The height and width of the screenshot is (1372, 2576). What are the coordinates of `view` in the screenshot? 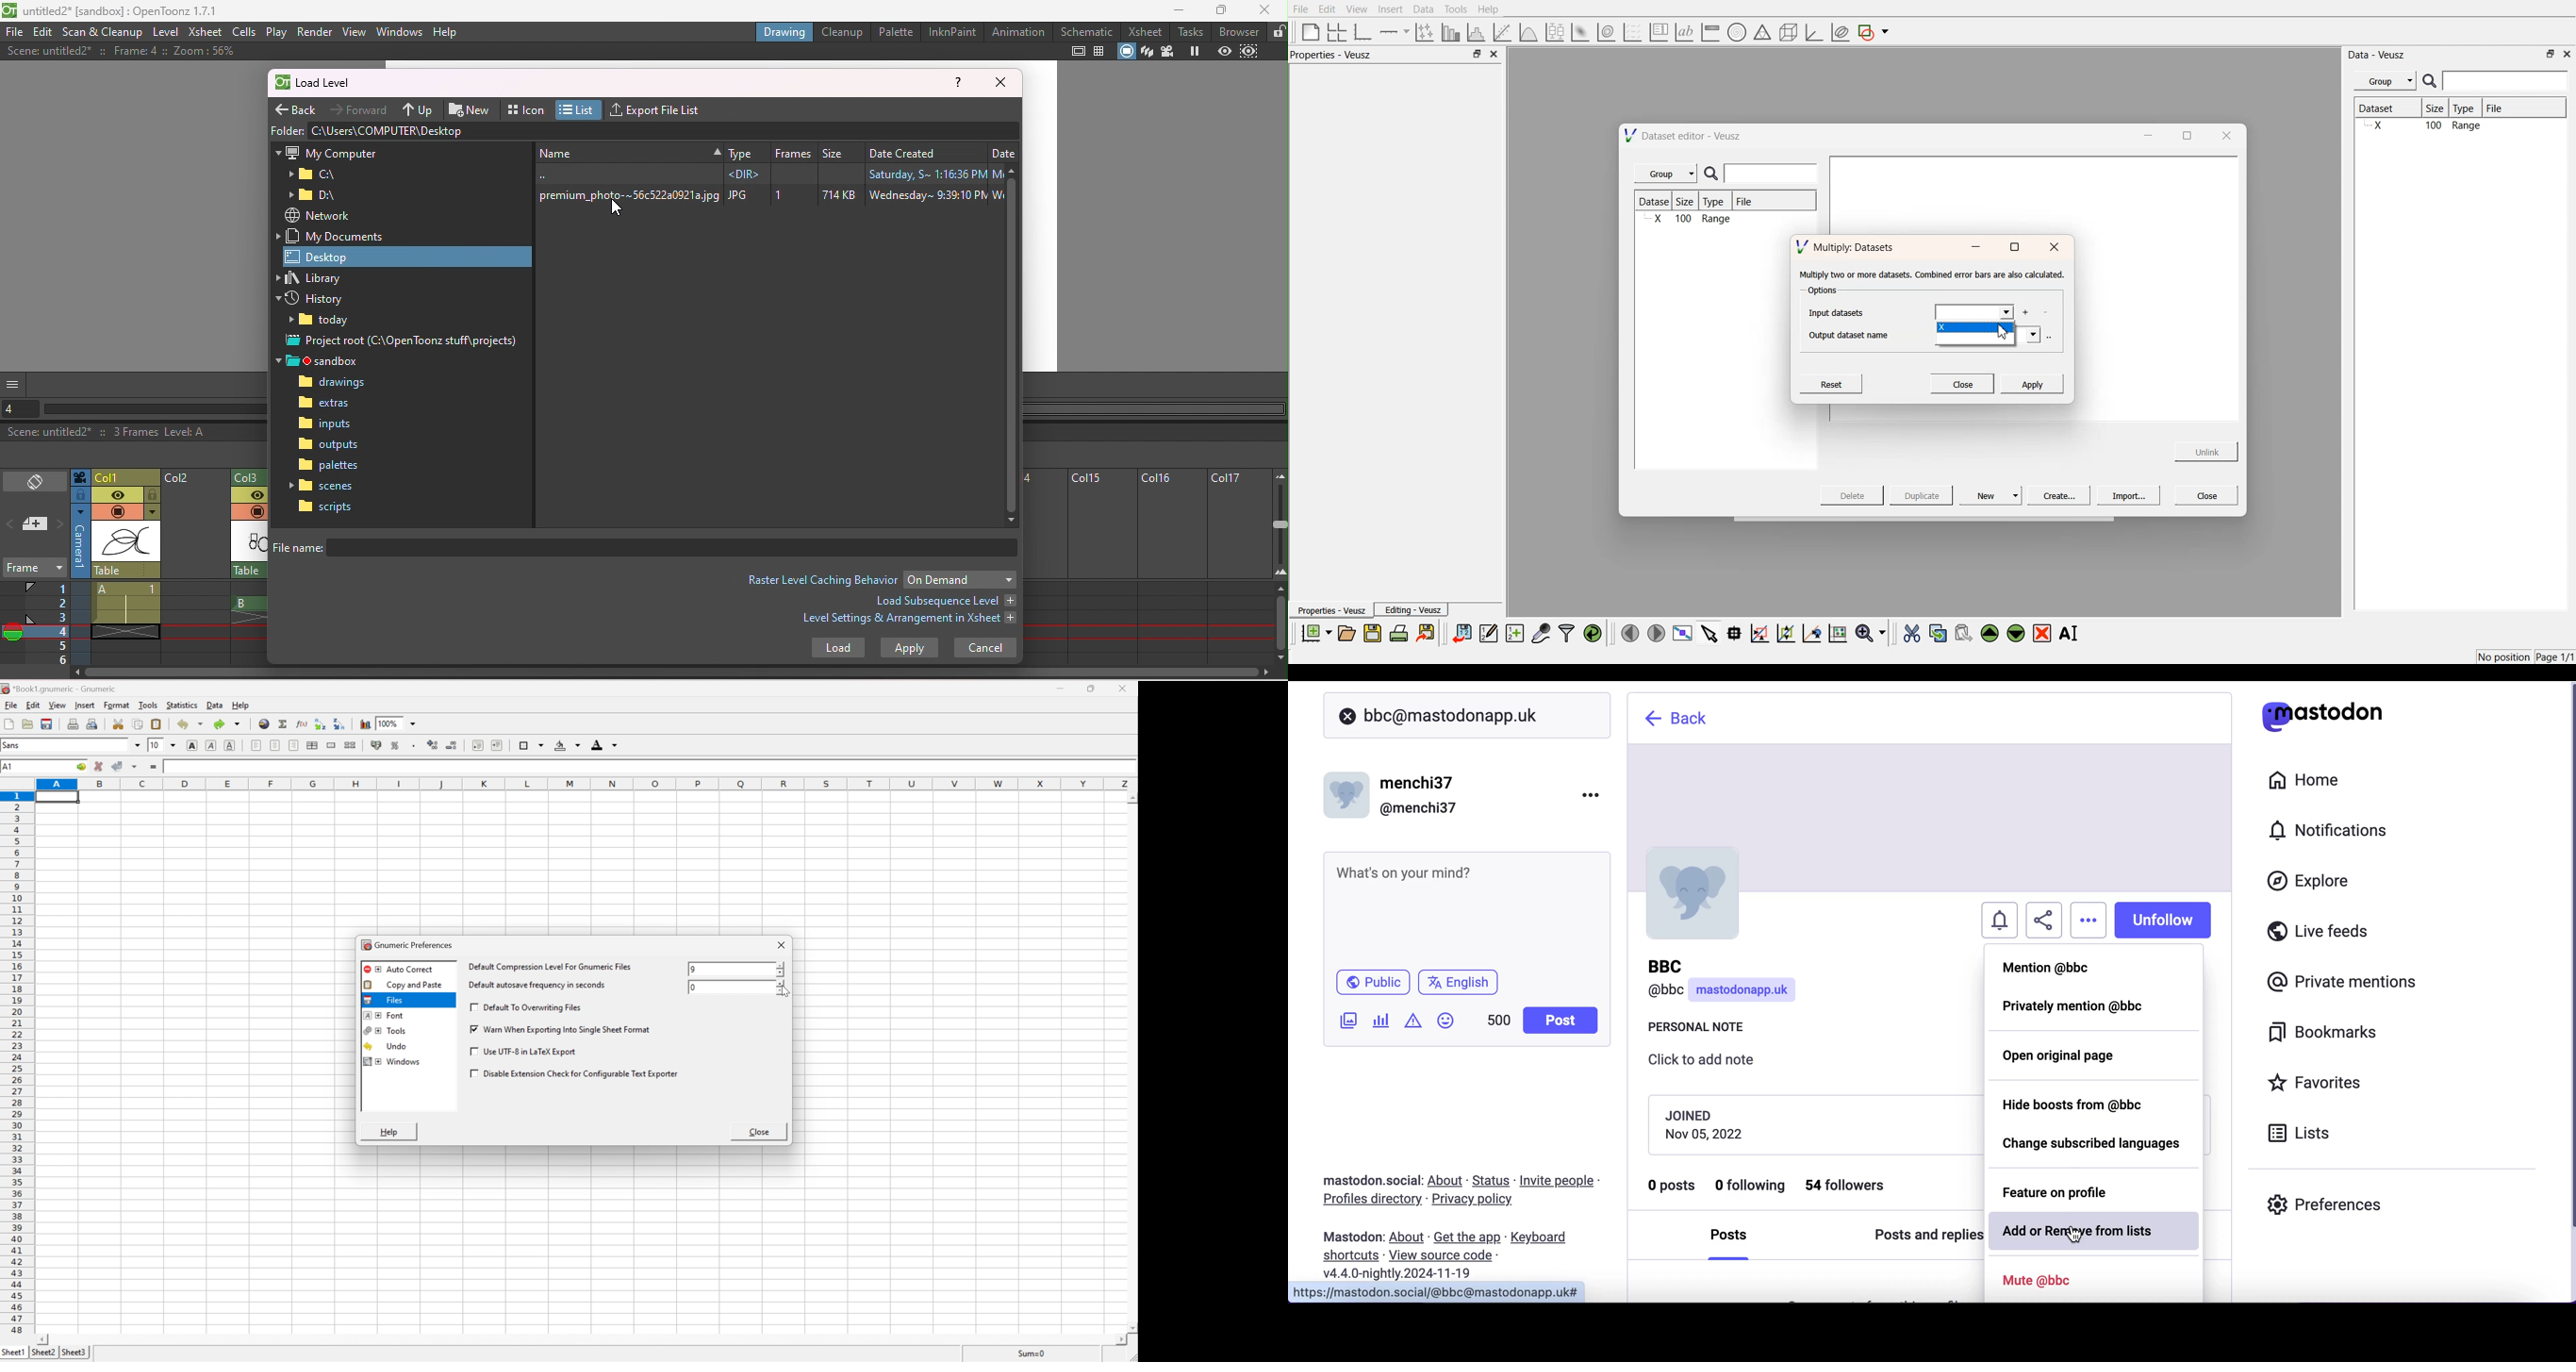 It's located at (56, 705).